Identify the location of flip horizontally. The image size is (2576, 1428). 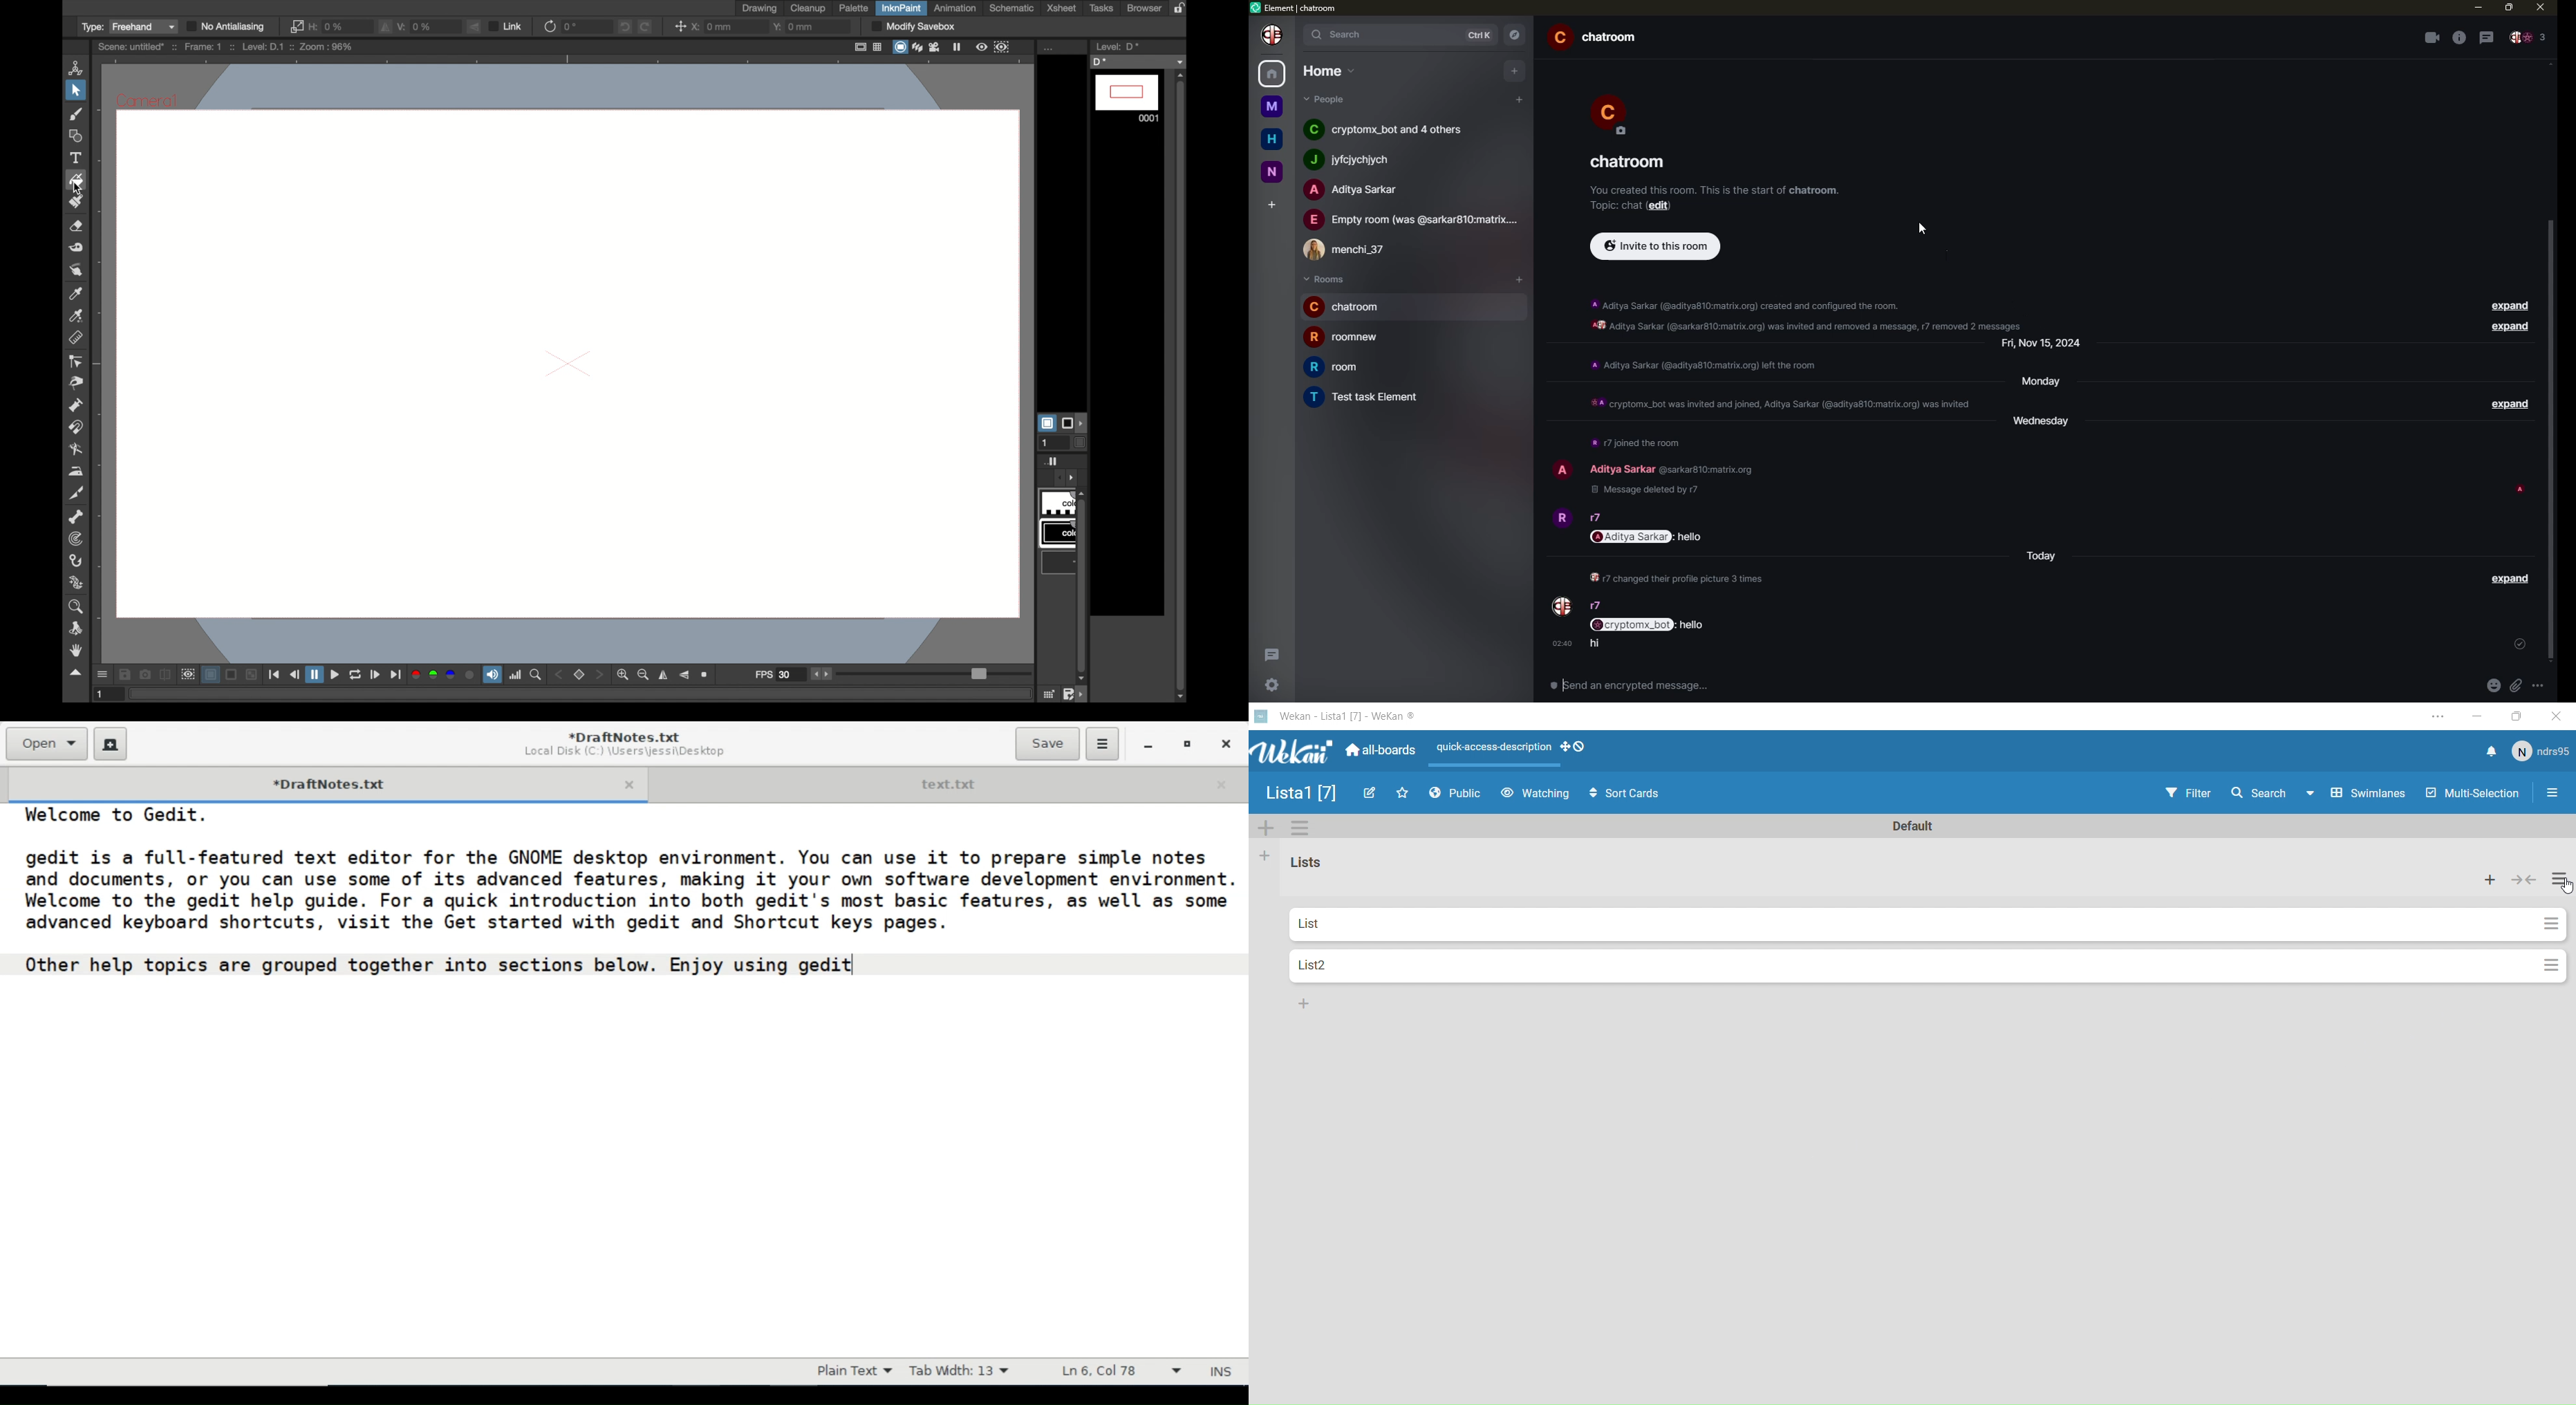
(663, 675).